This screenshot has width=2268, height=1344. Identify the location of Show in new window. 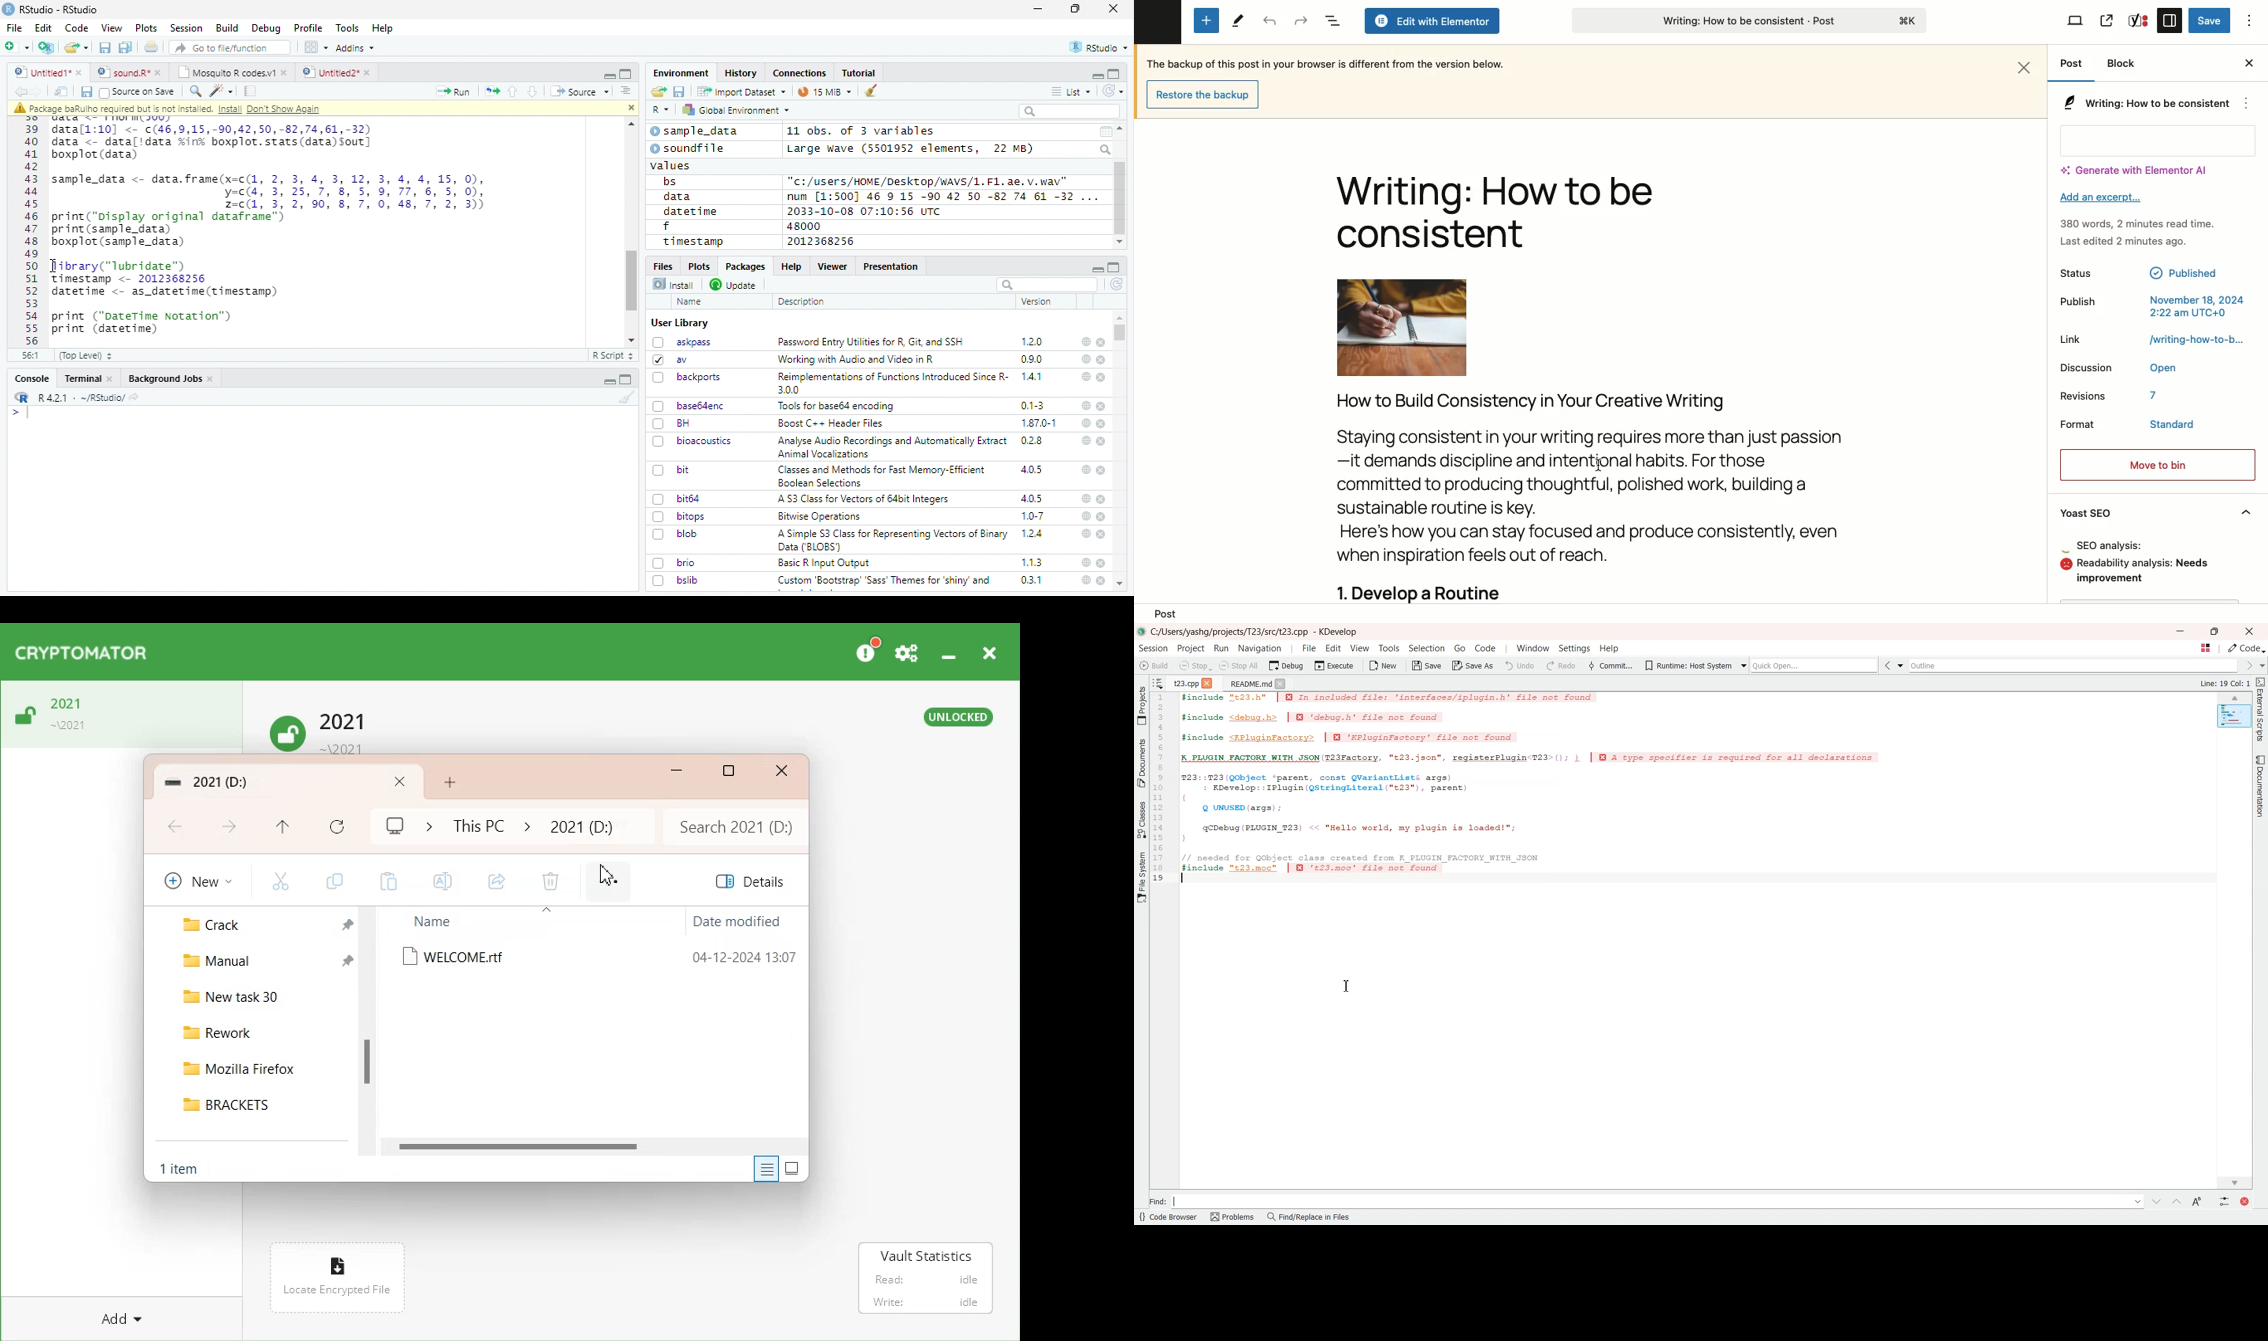
(63, 91).